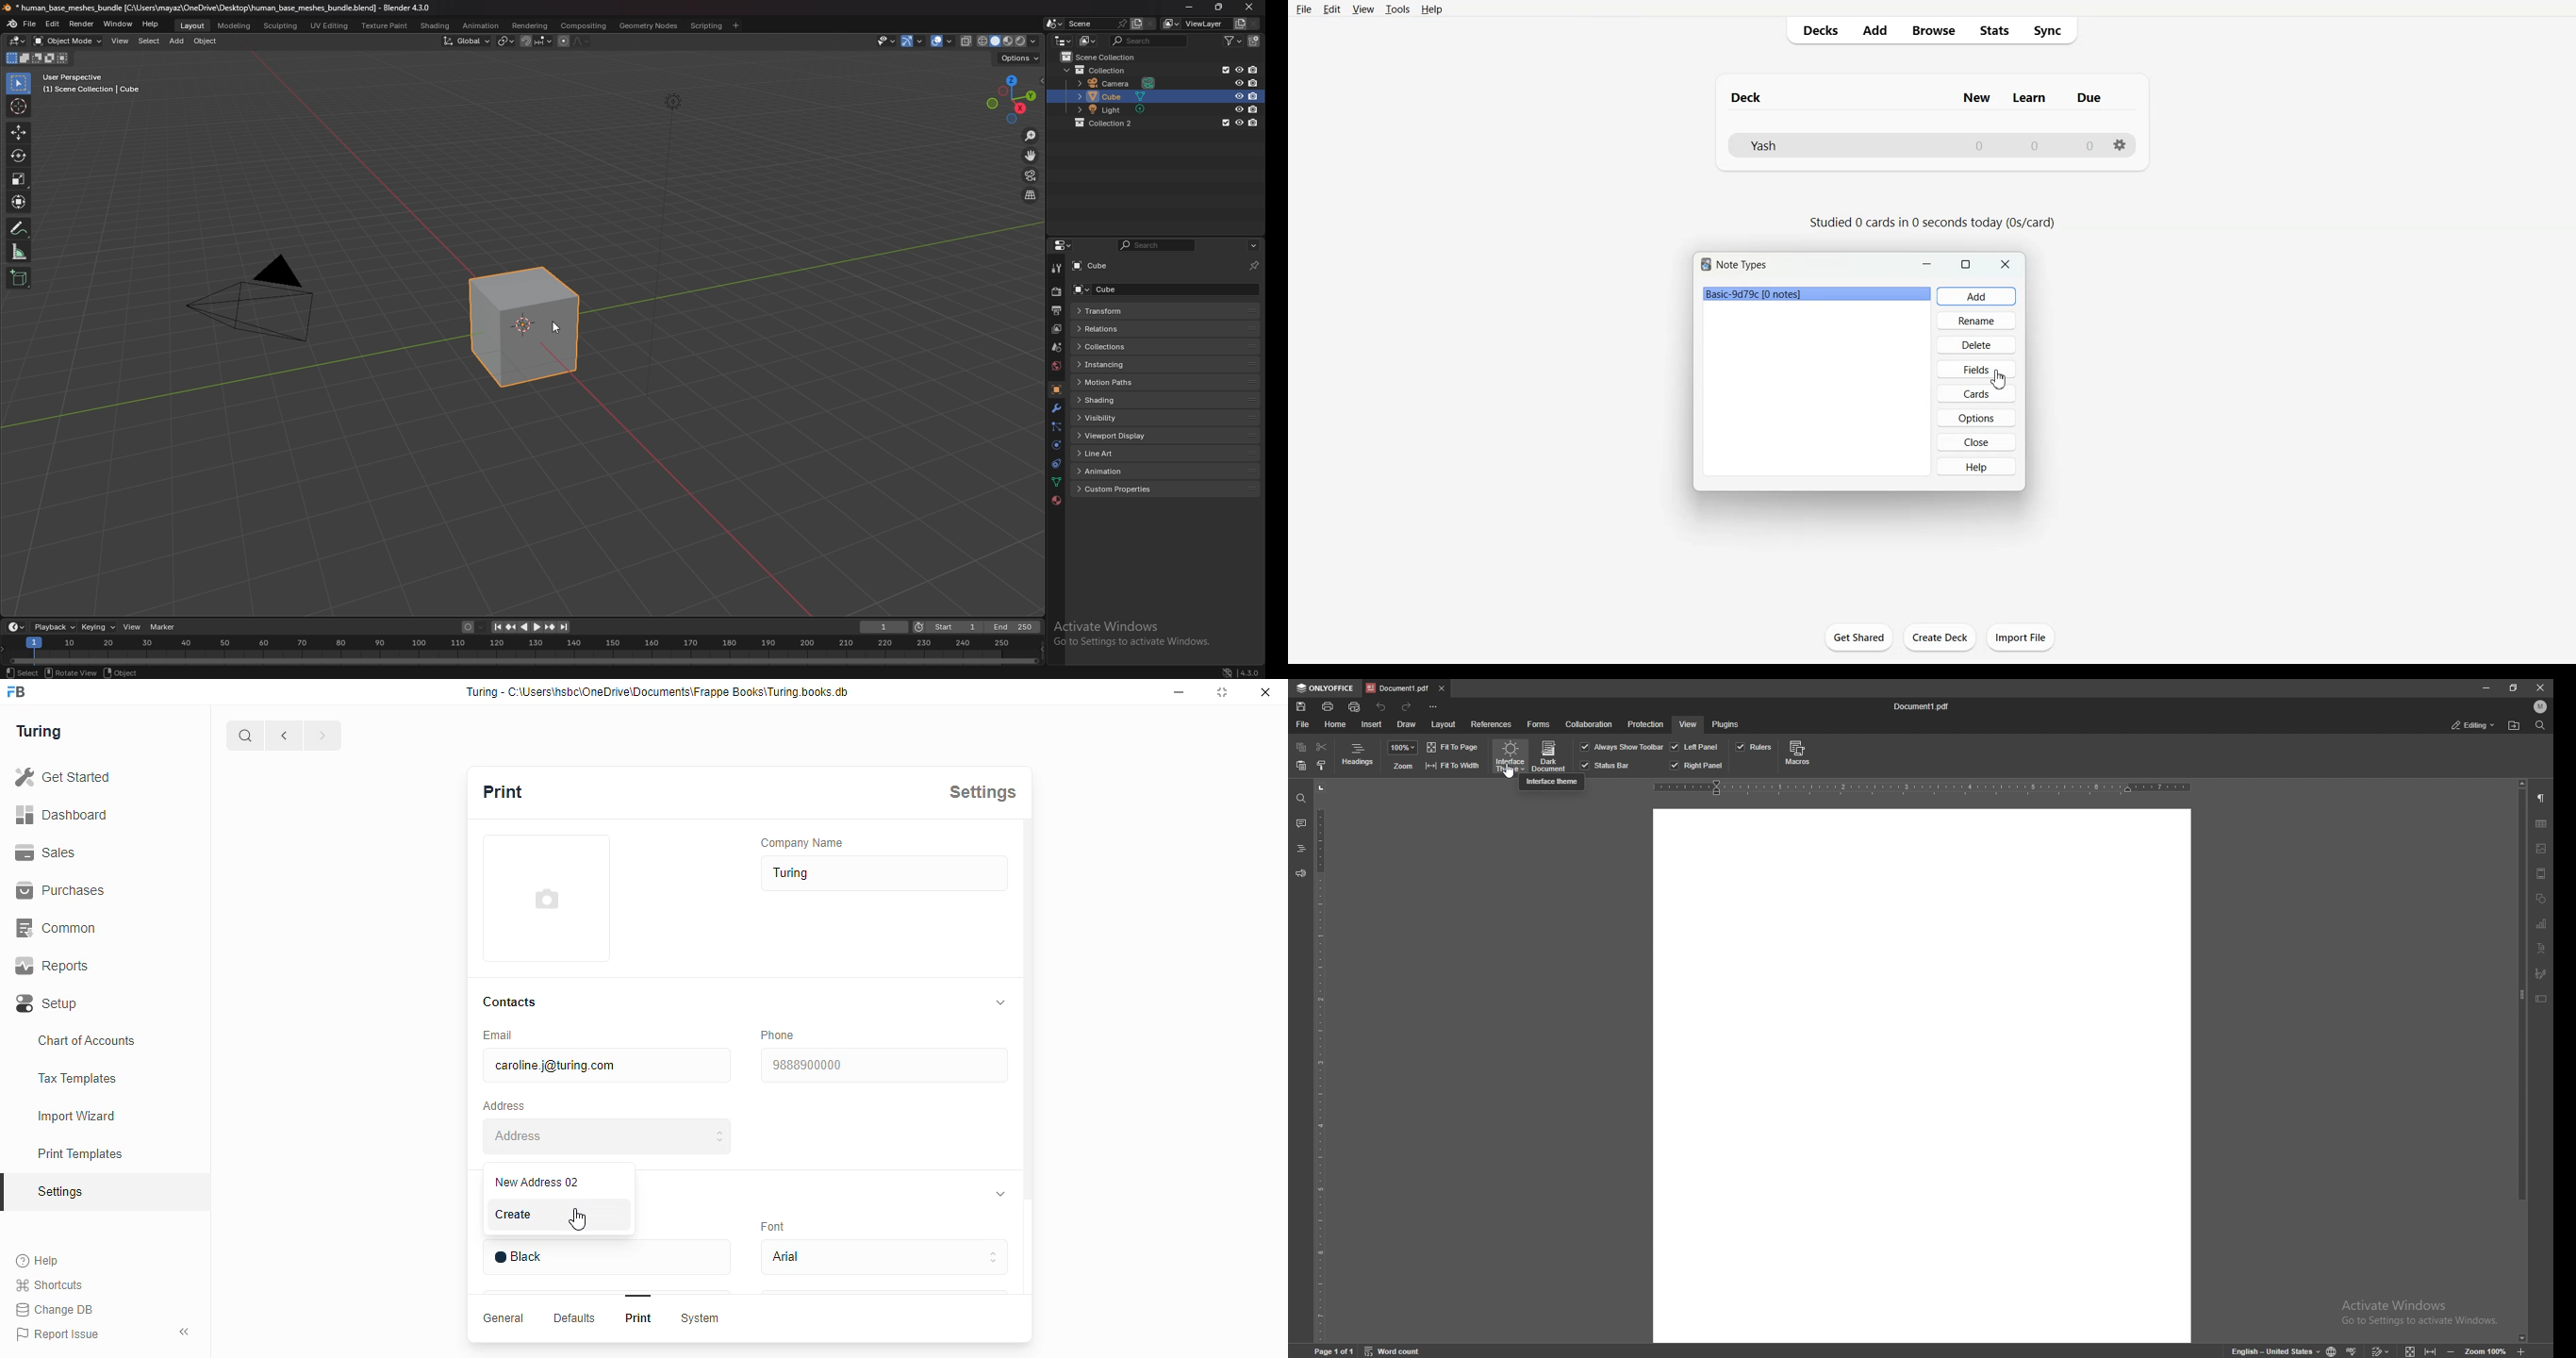  I want to click on camera, so click(249, 297).